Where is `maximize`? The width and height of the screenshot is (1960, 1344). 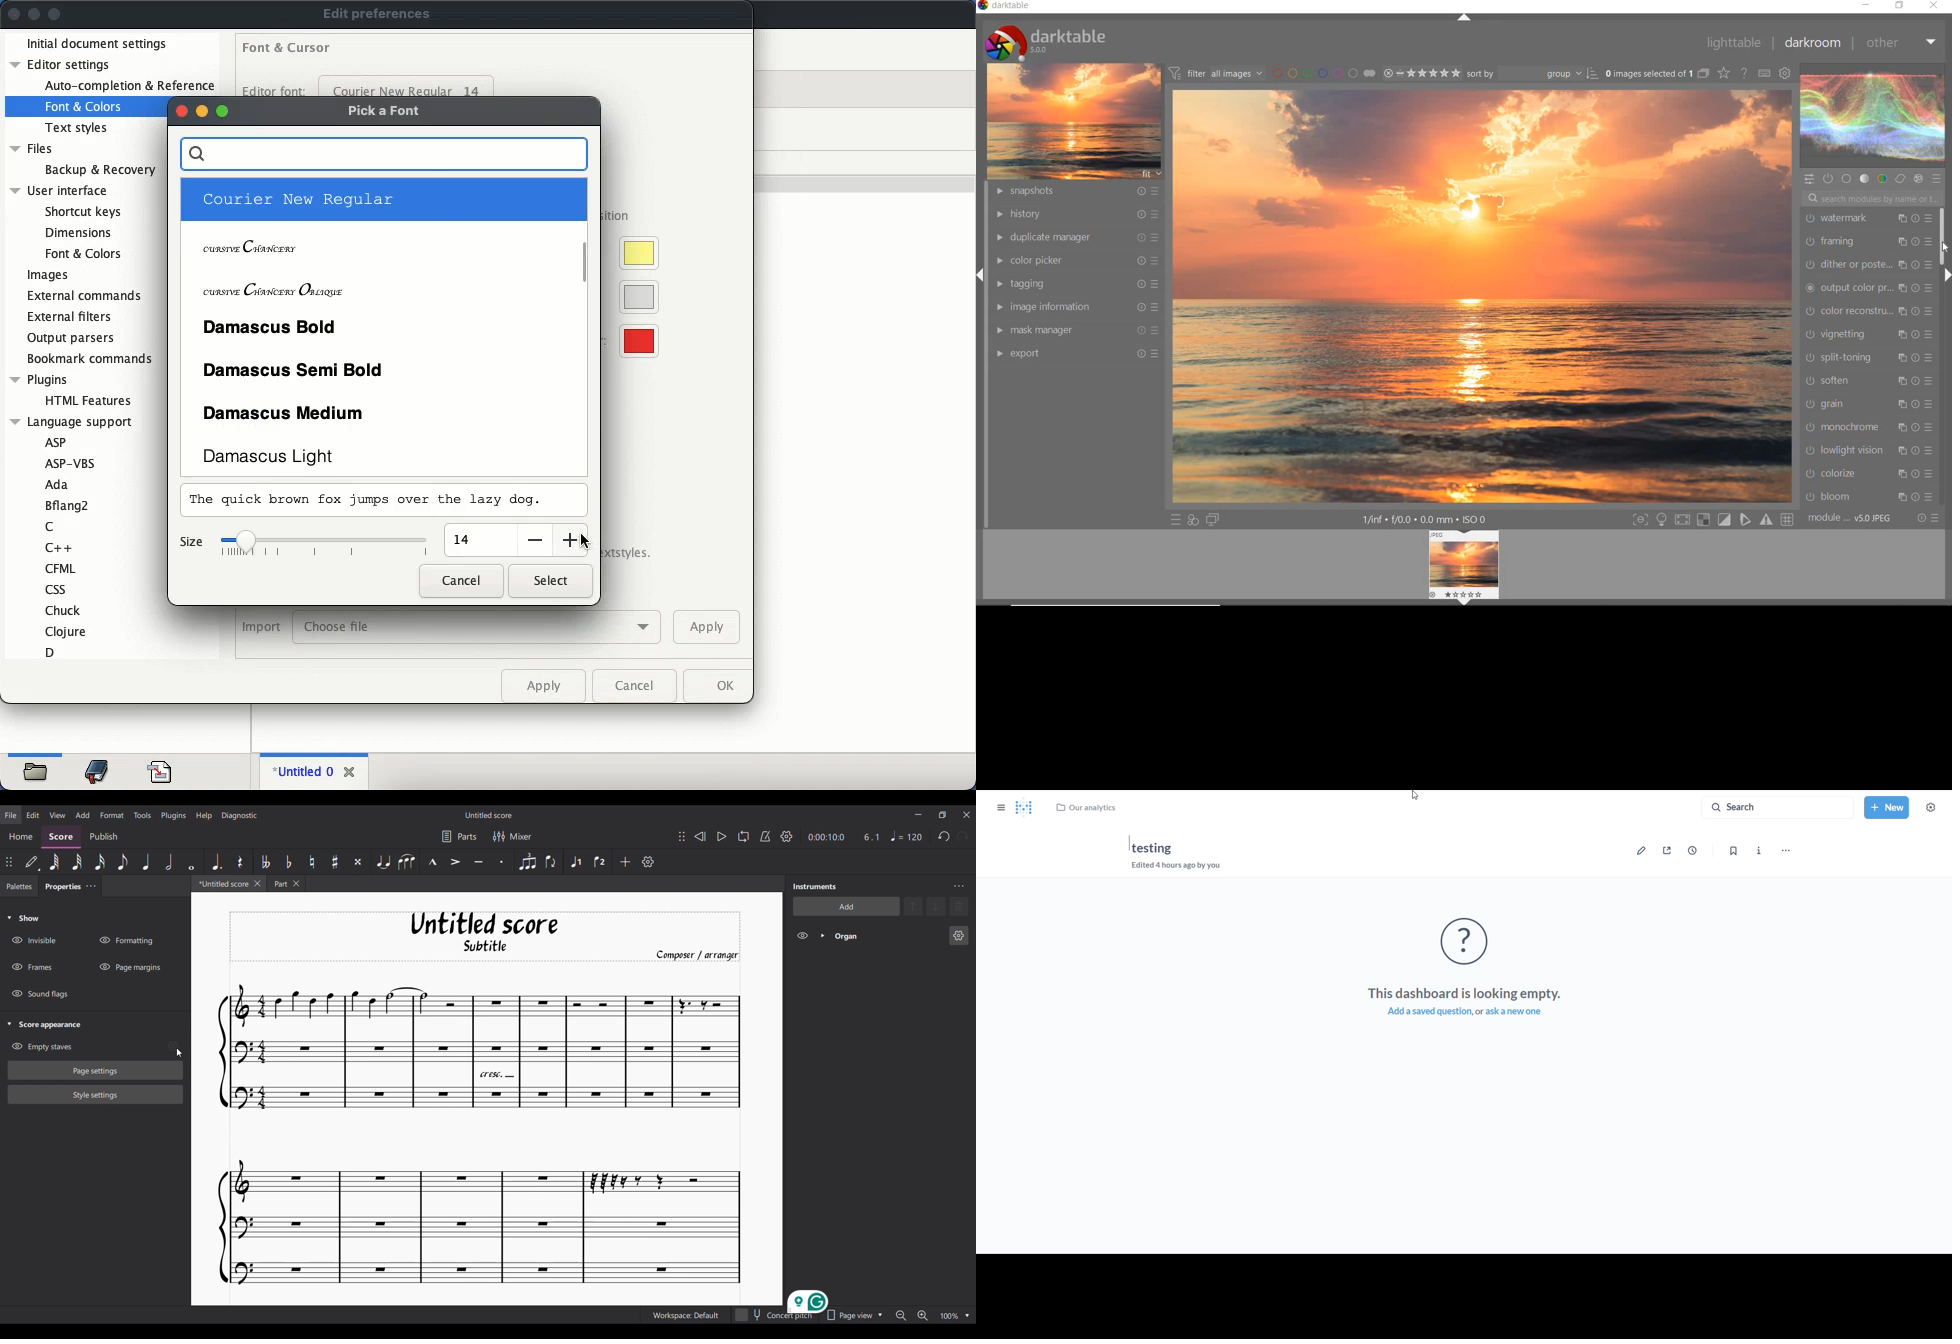
maximize is located at coordinates (223, 111).